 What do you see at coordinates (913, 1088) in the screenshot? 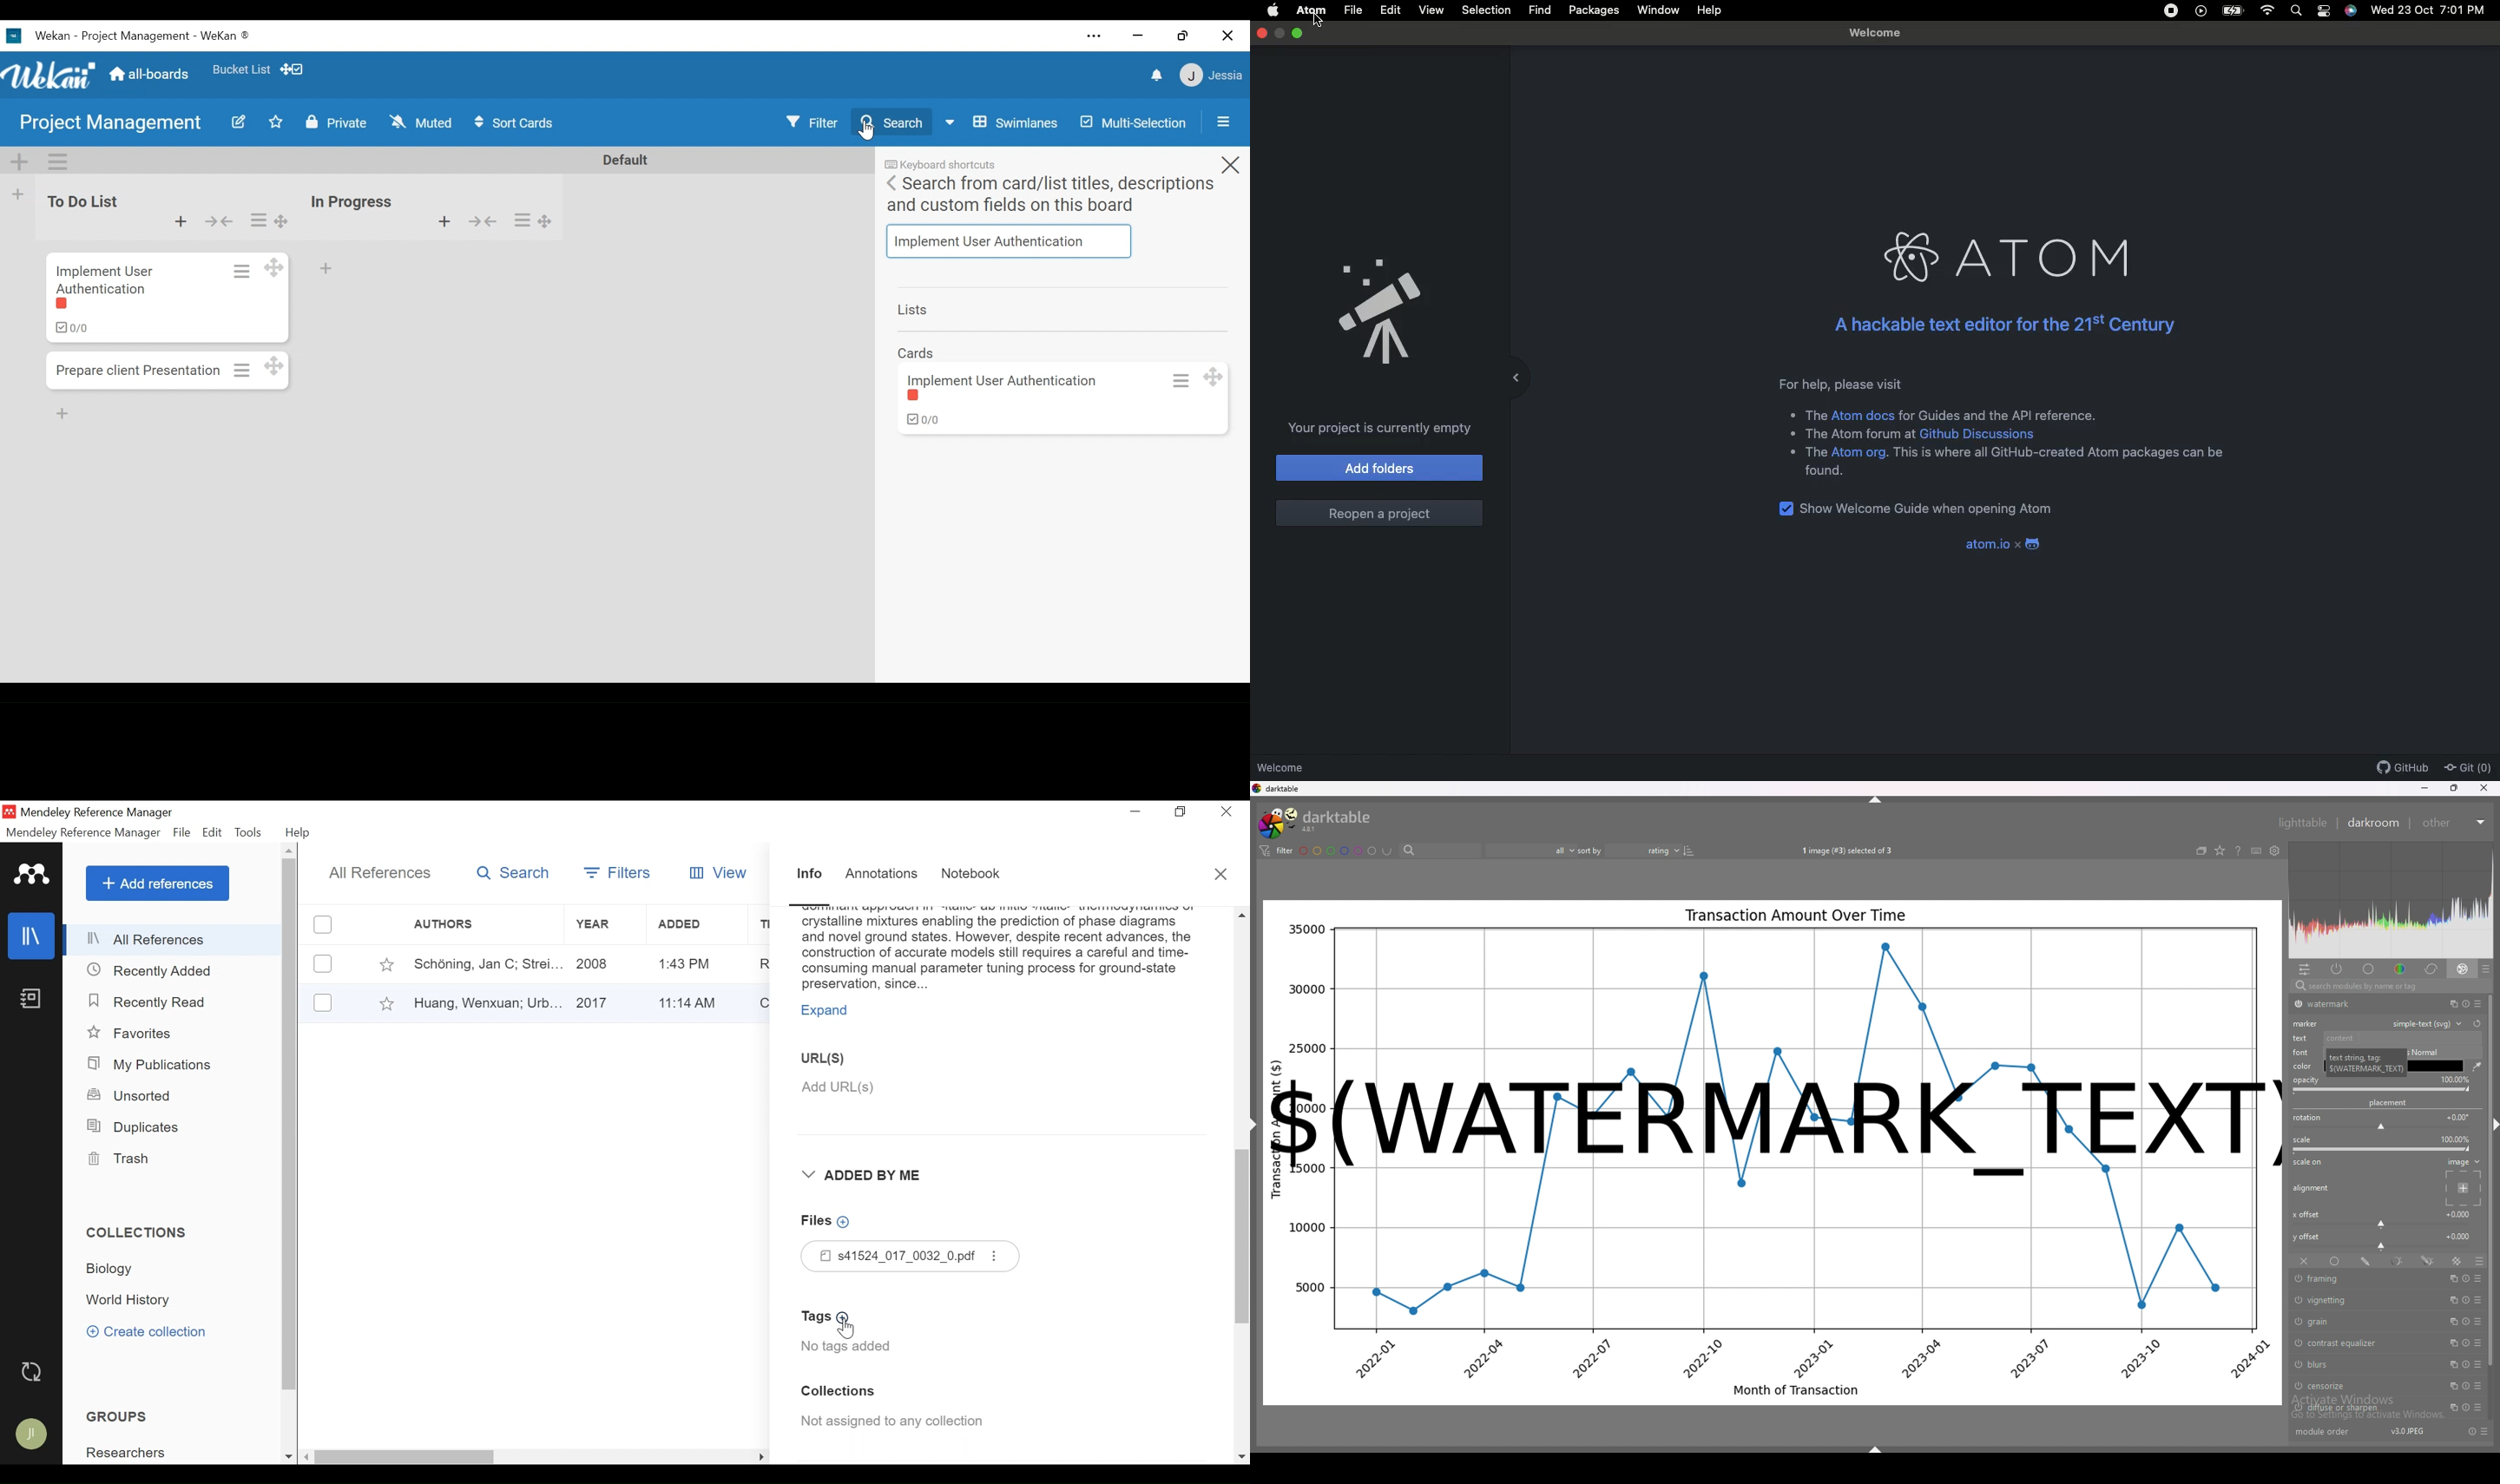
I see `Add URL(S)` at bounding box center [913, 1088].